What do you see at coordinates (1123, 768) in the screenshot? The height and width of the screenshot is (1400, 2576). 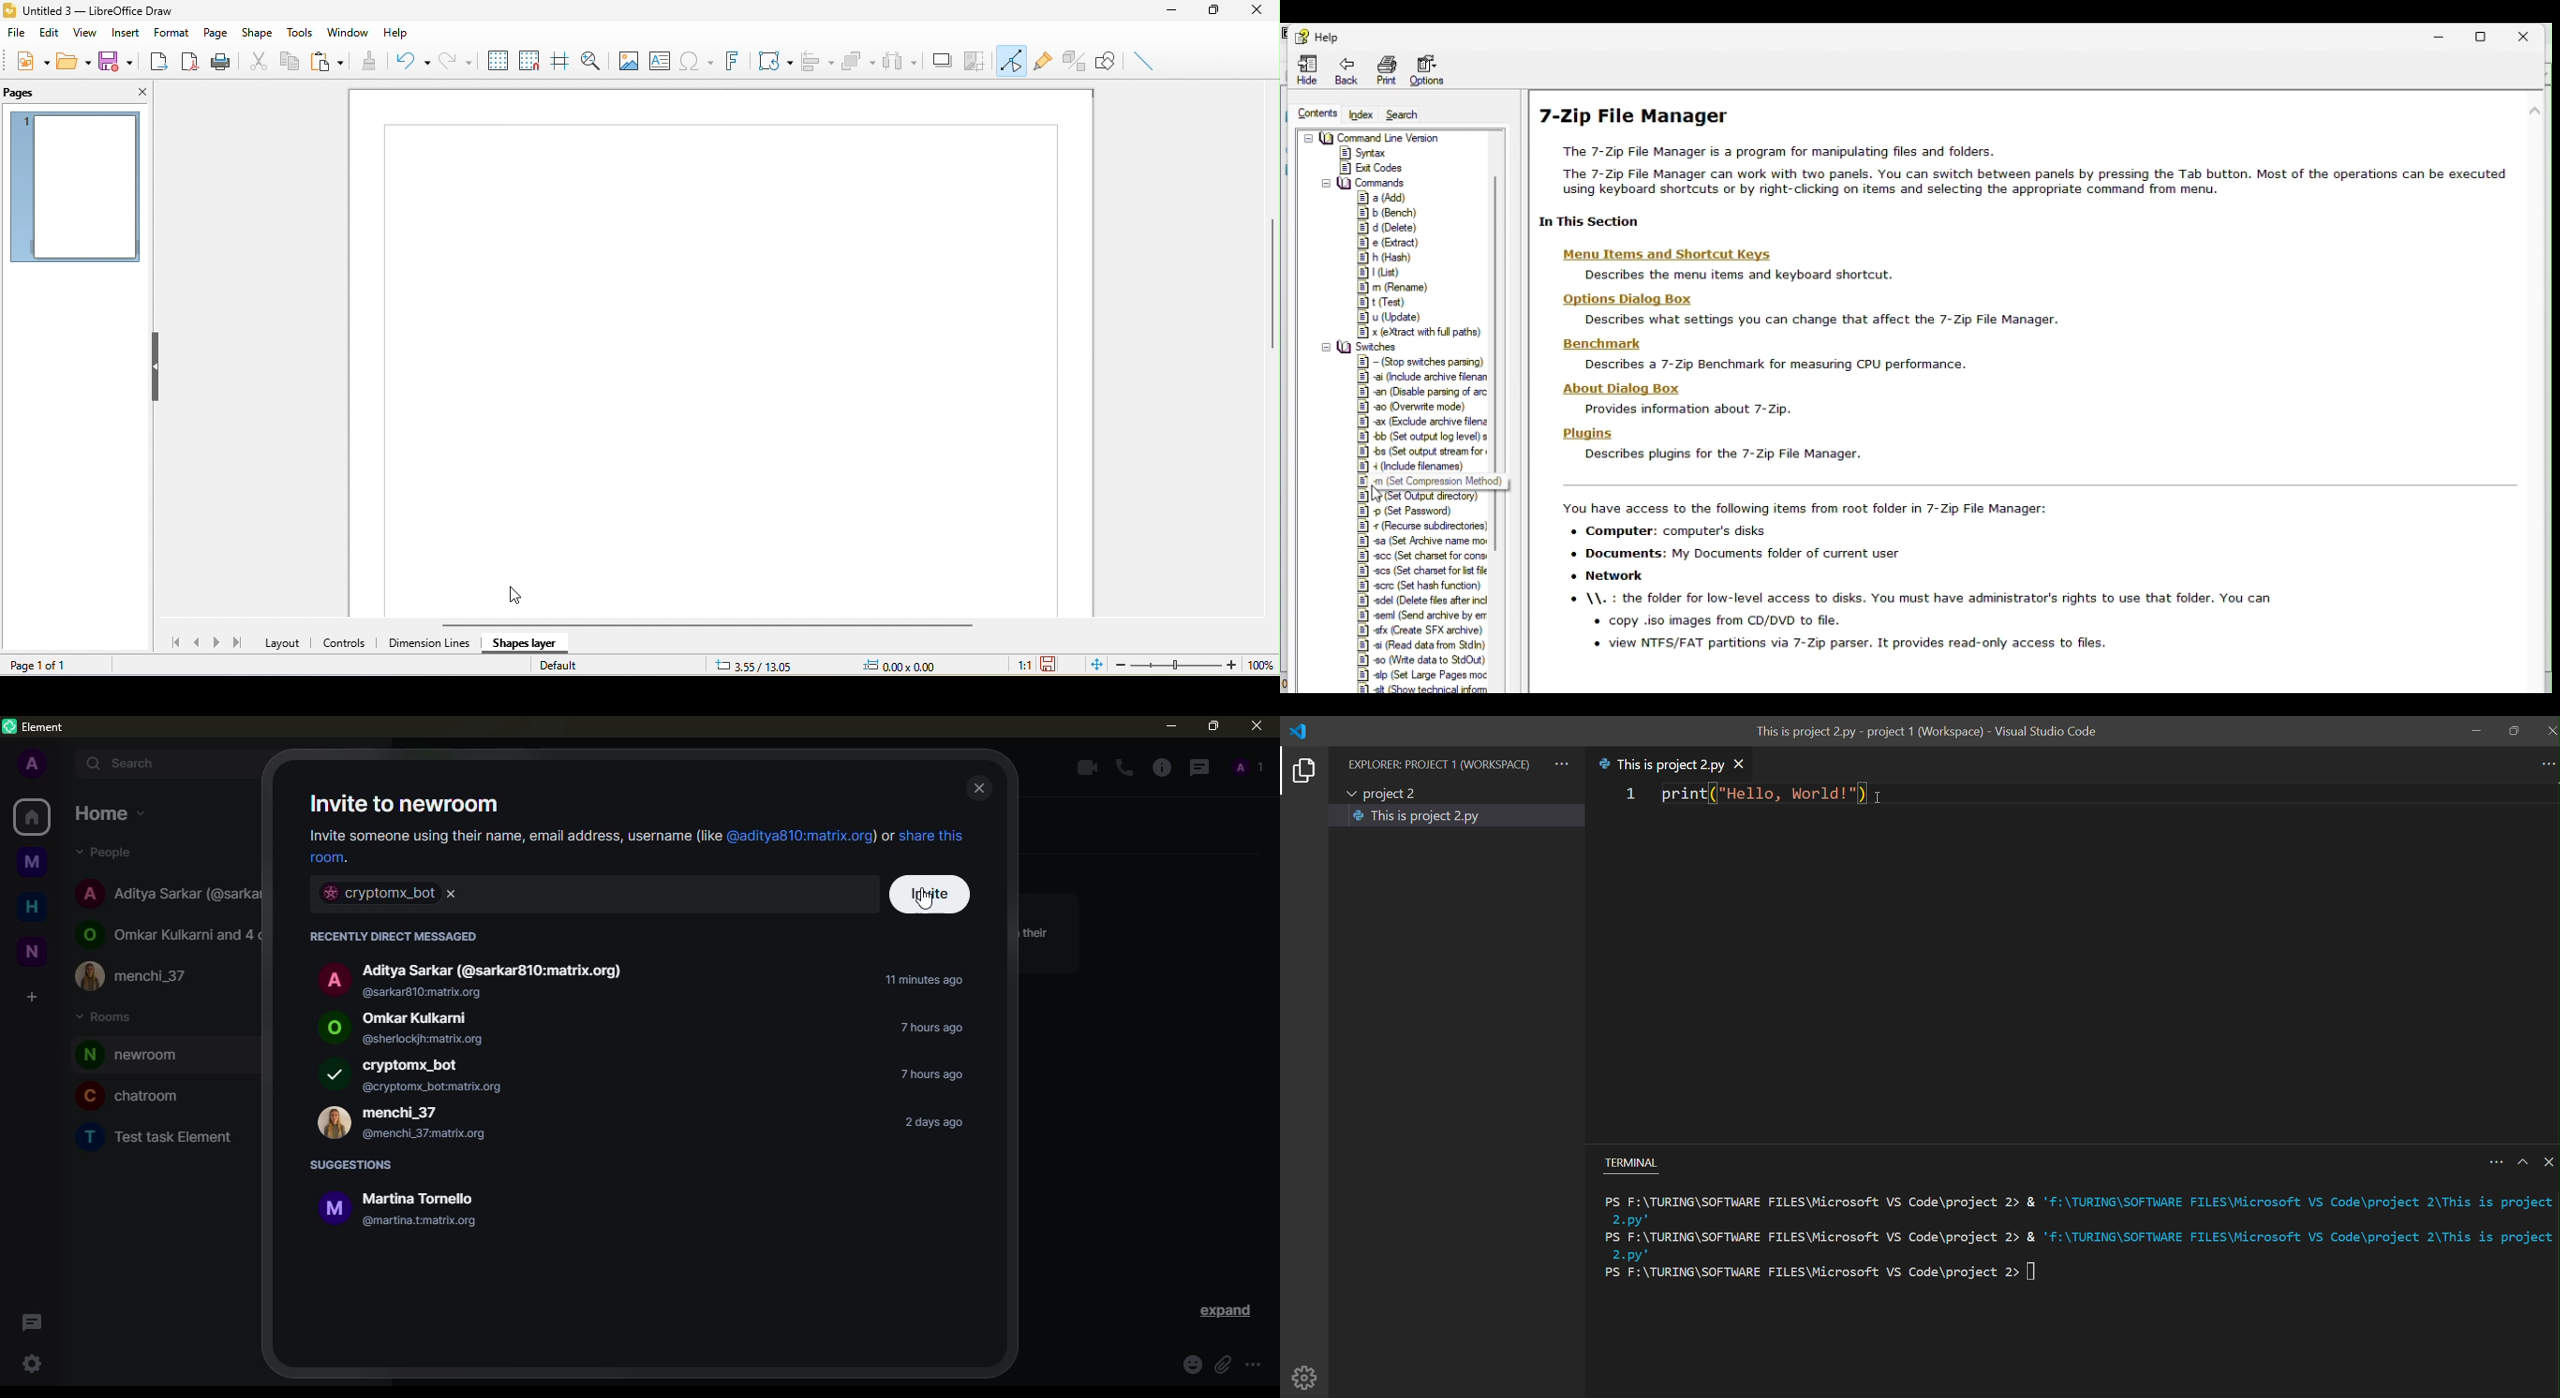 I see `voice call` at bounding box center [1123, 768].